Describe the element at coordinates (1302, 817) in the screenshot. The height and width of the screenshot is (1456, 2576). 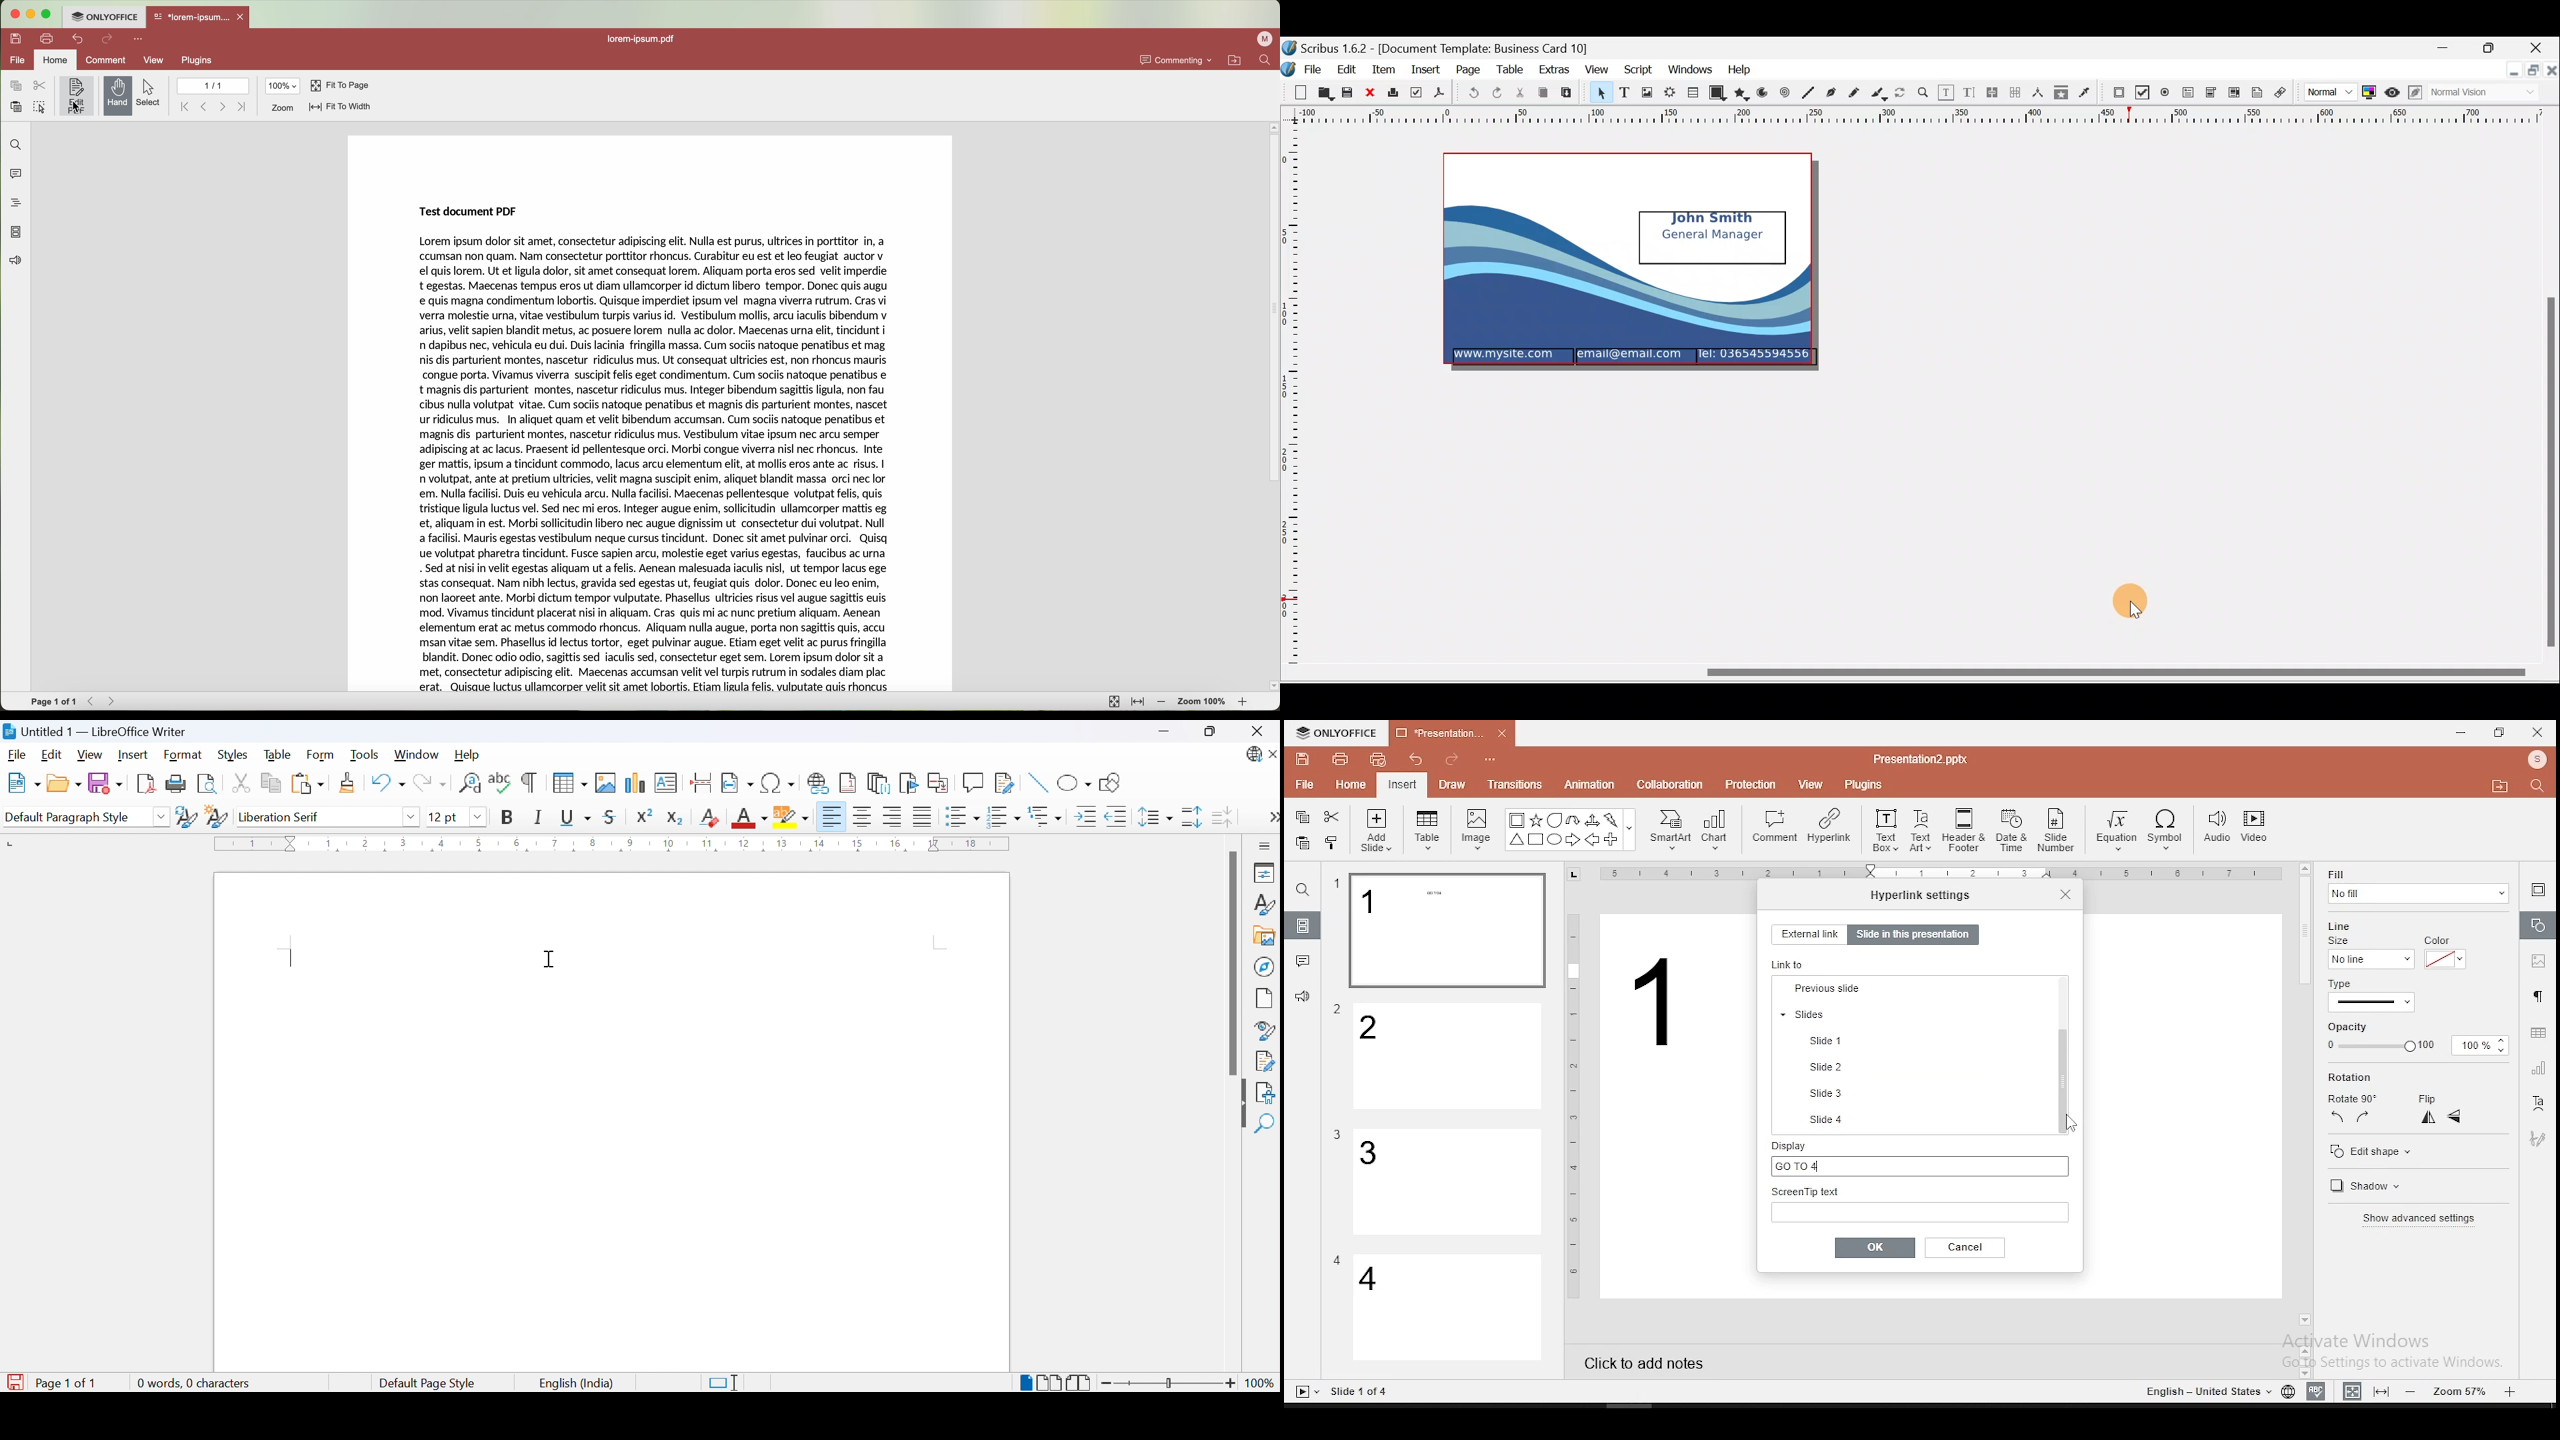
I see `copy` at that location.